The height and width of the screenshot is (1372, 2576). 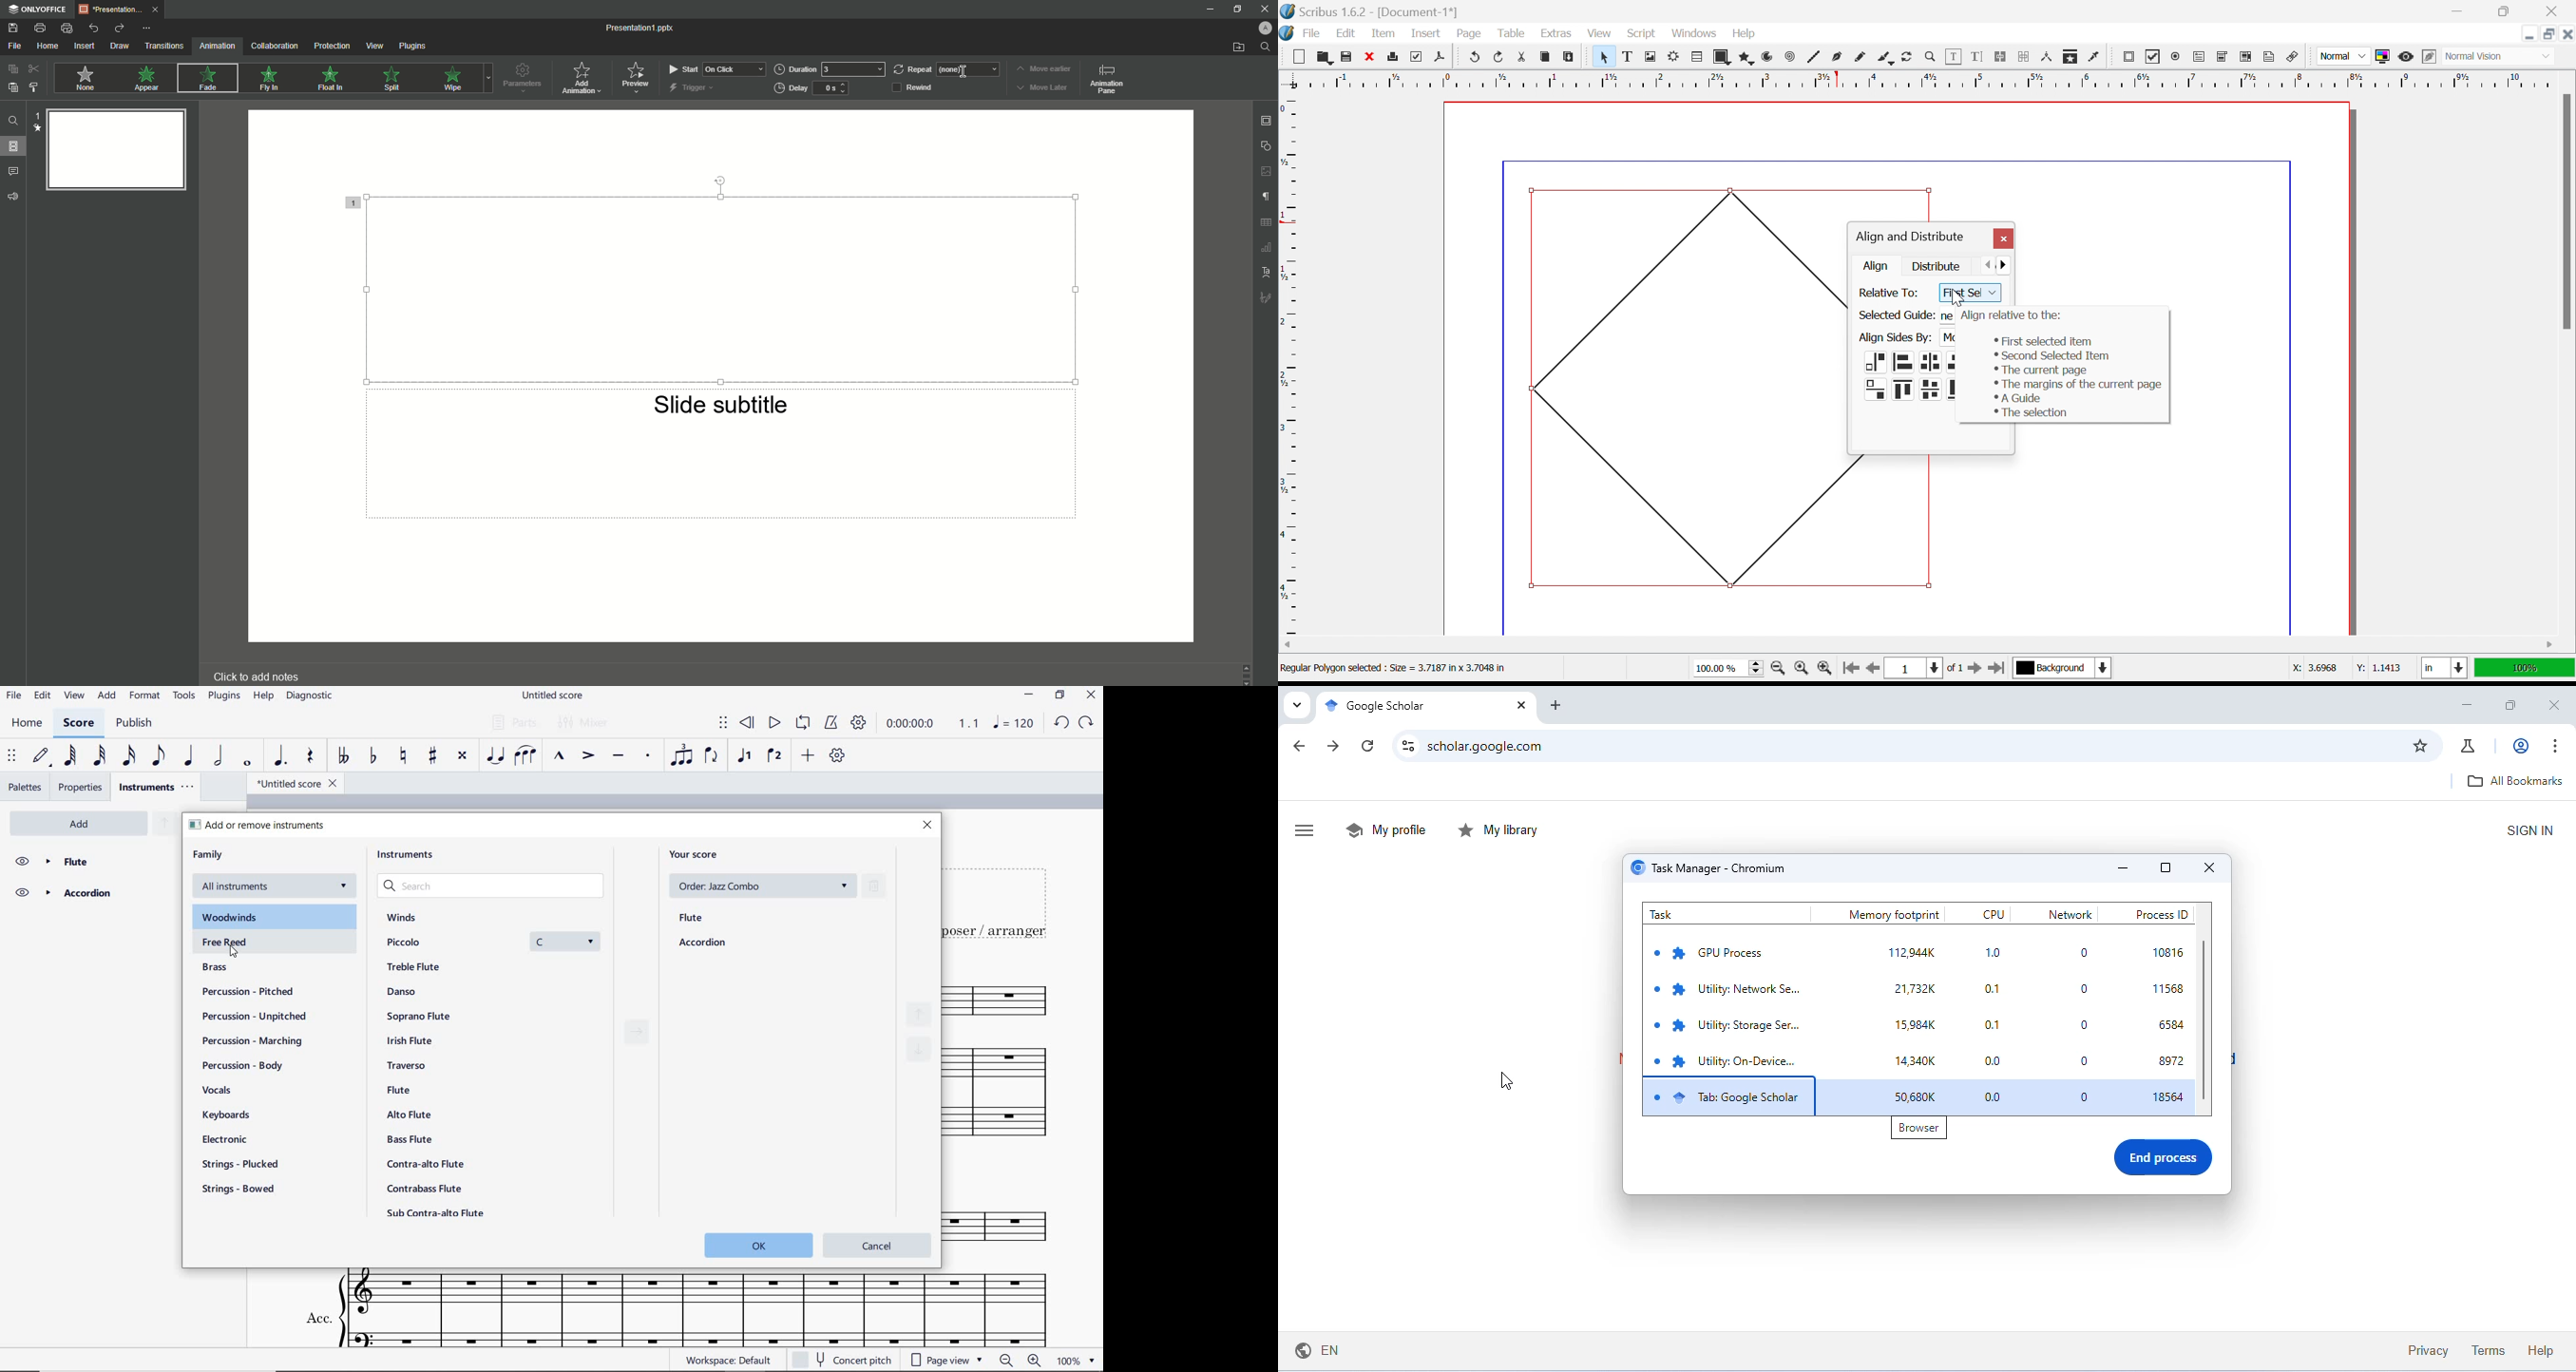 What do you see at coordinates (929, 824) in the screenshot?
I see `close` at bounding box center [929, 824].